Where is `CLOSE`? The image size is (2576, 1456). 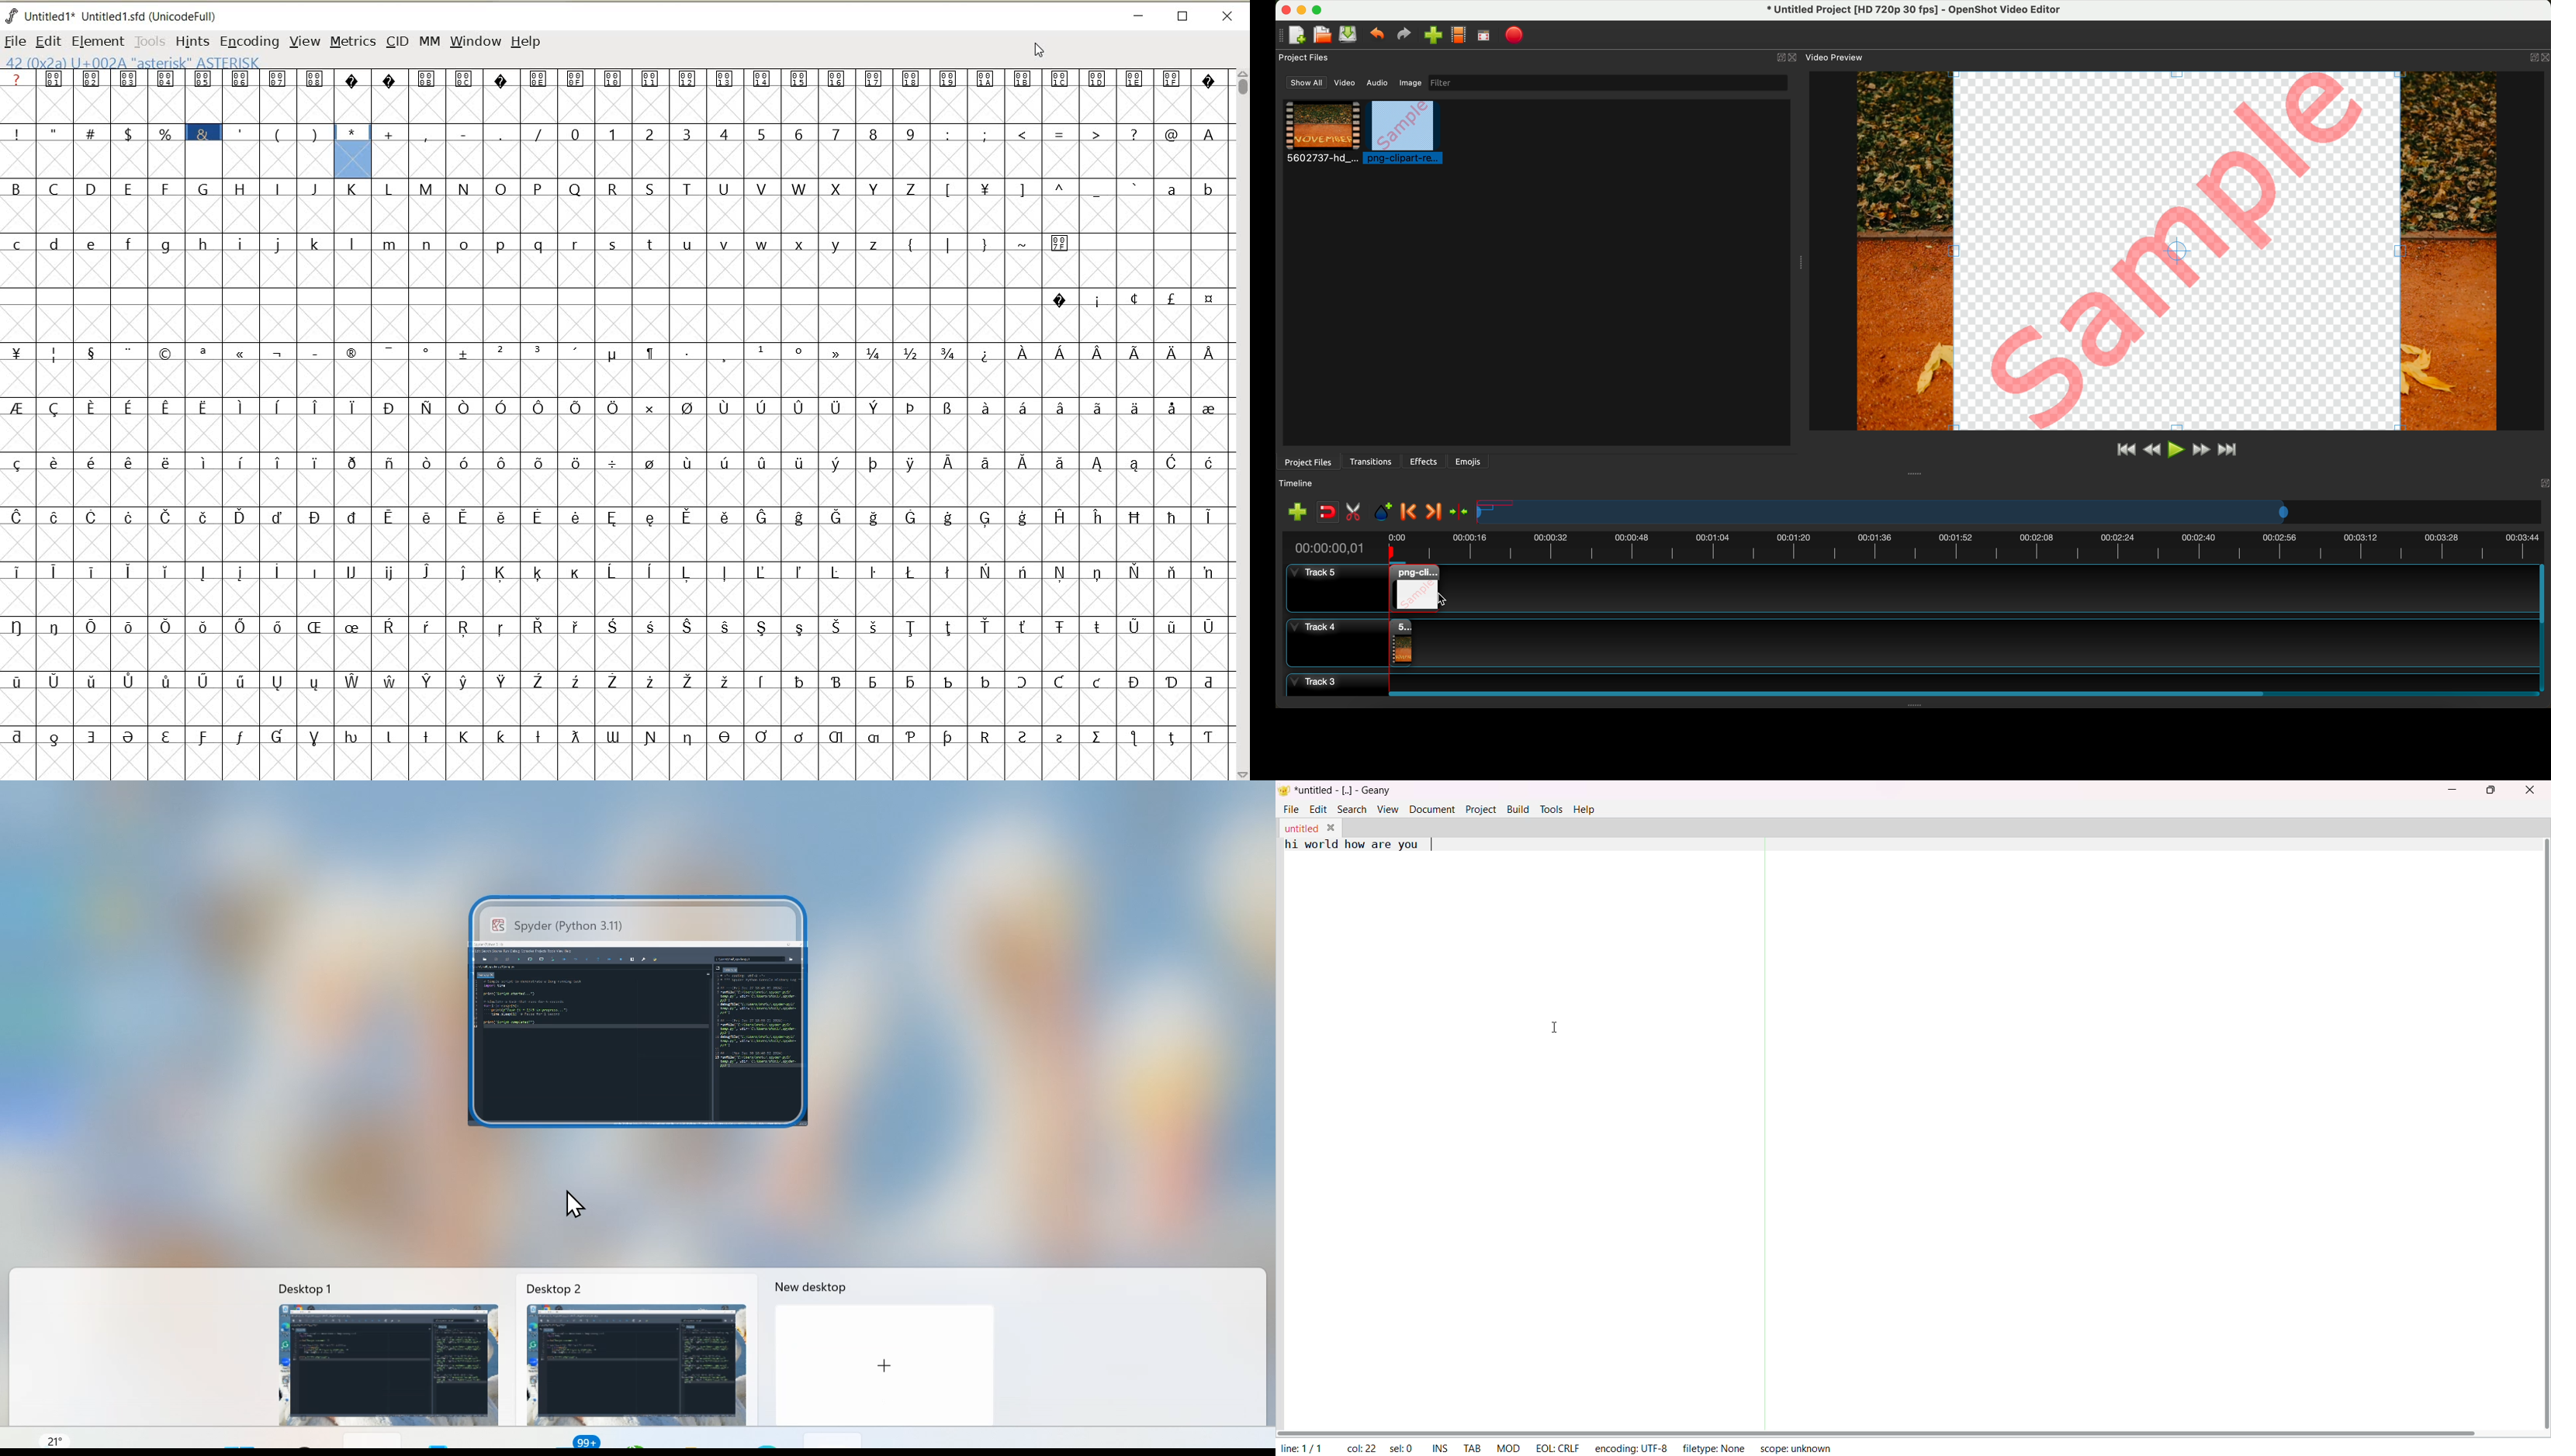 CLOSE is located at coordinates (1227, 16).